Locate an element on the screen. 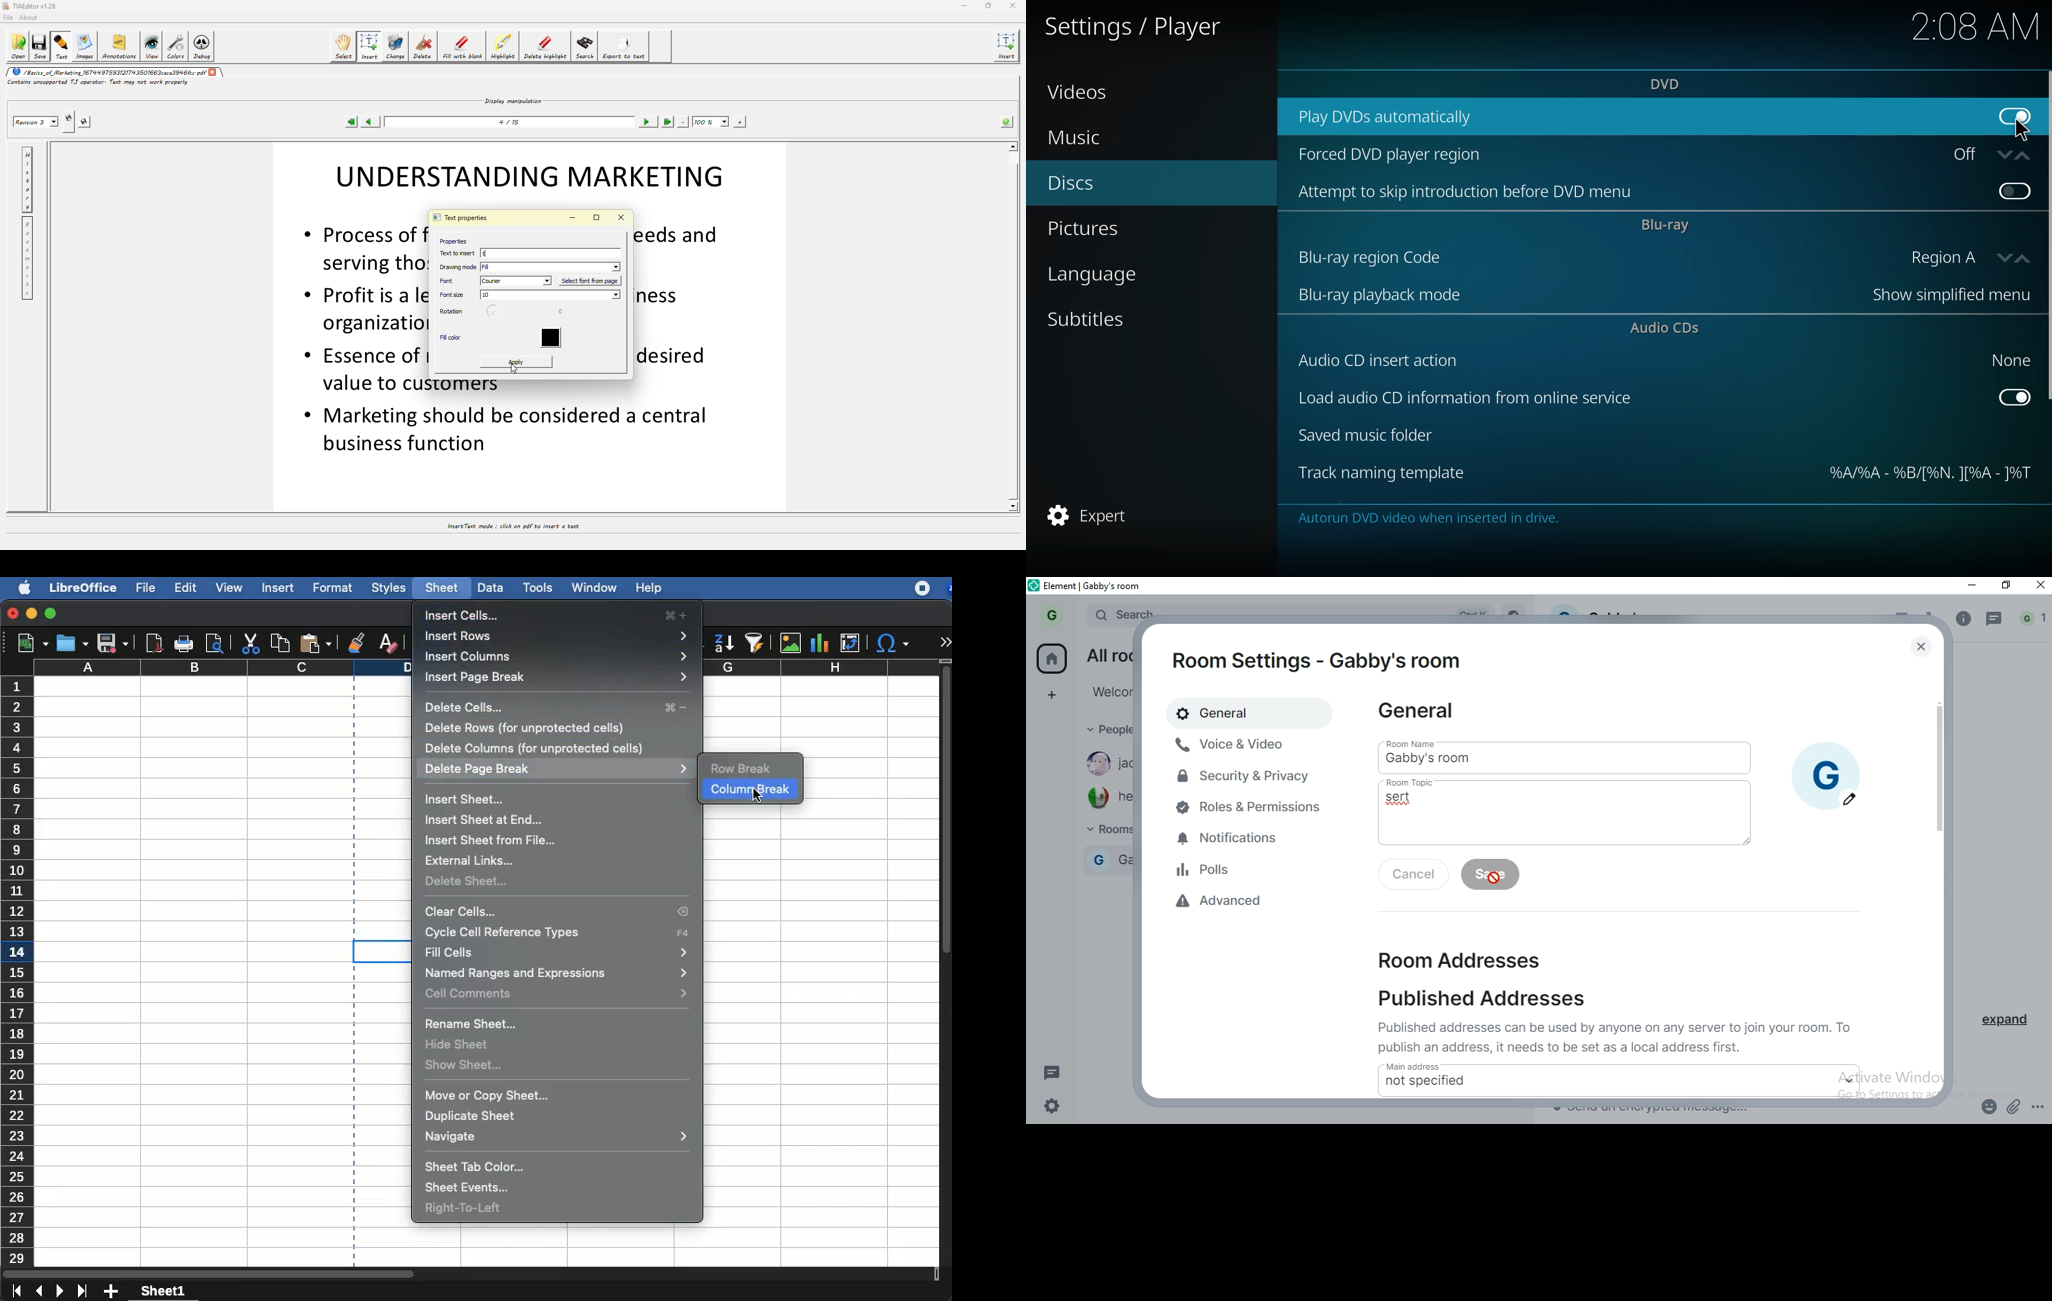  image is located at coordinates (791, 644).